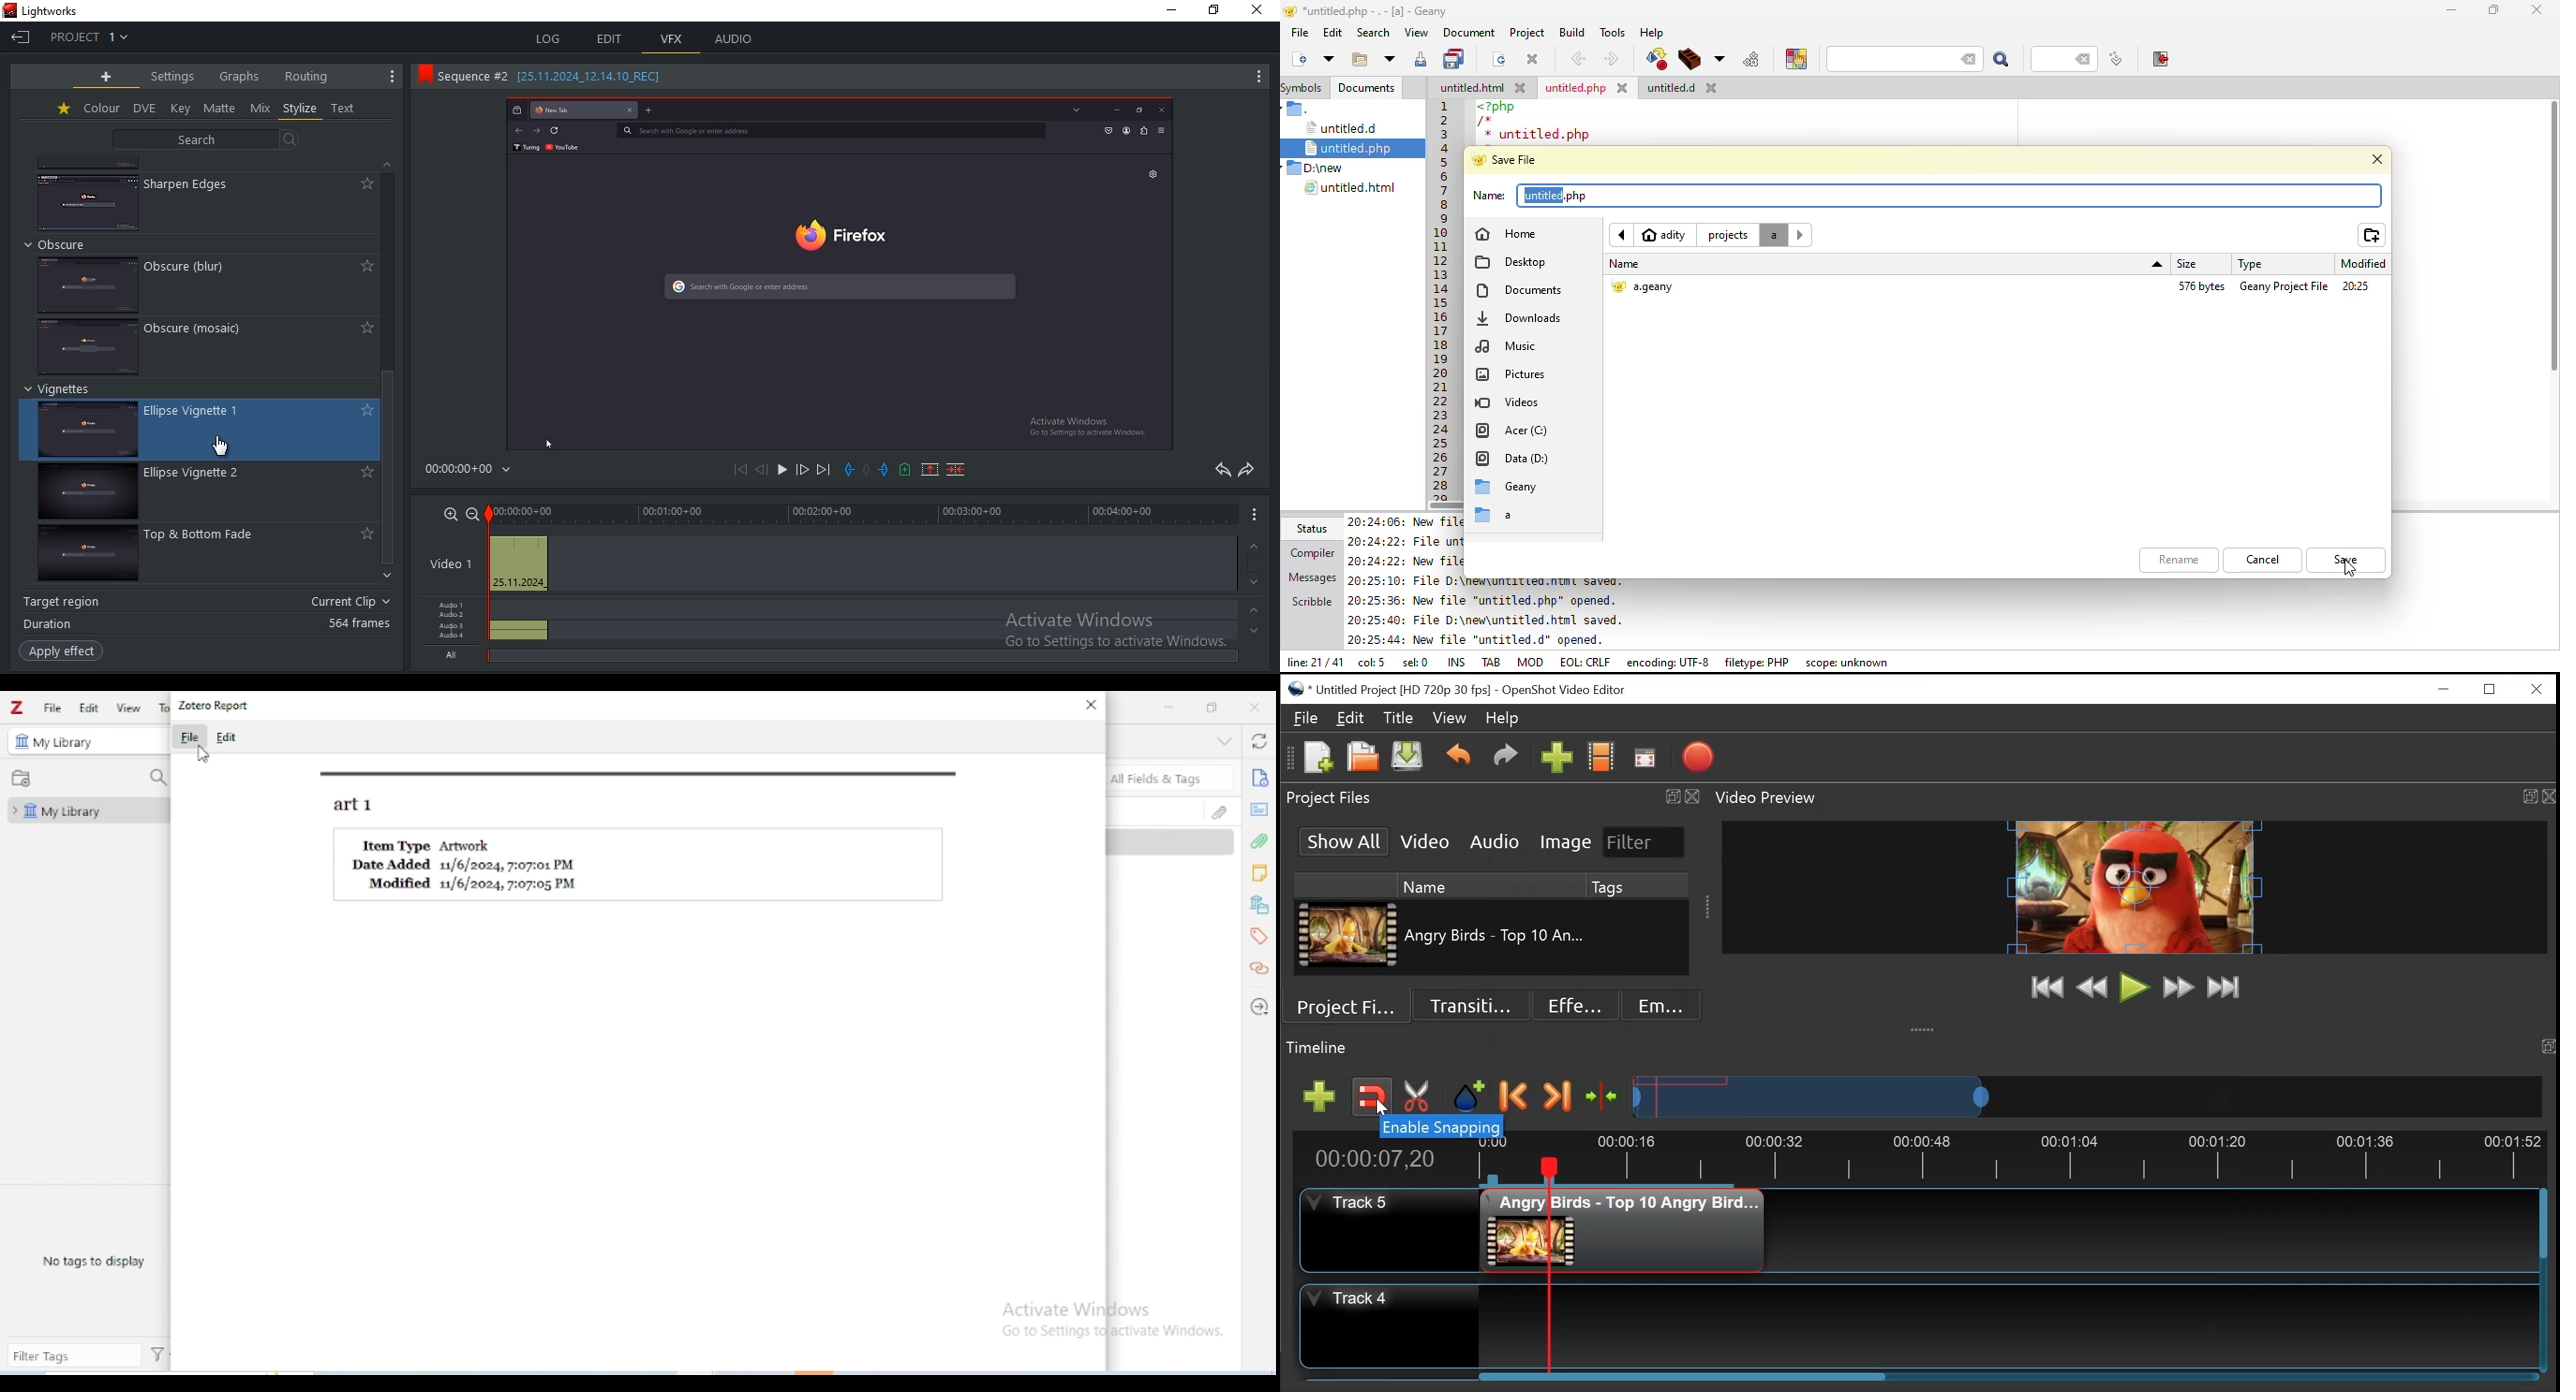  Describe the element at coordinates (851, 469) in the screenshot. I see `mark in` at that location.